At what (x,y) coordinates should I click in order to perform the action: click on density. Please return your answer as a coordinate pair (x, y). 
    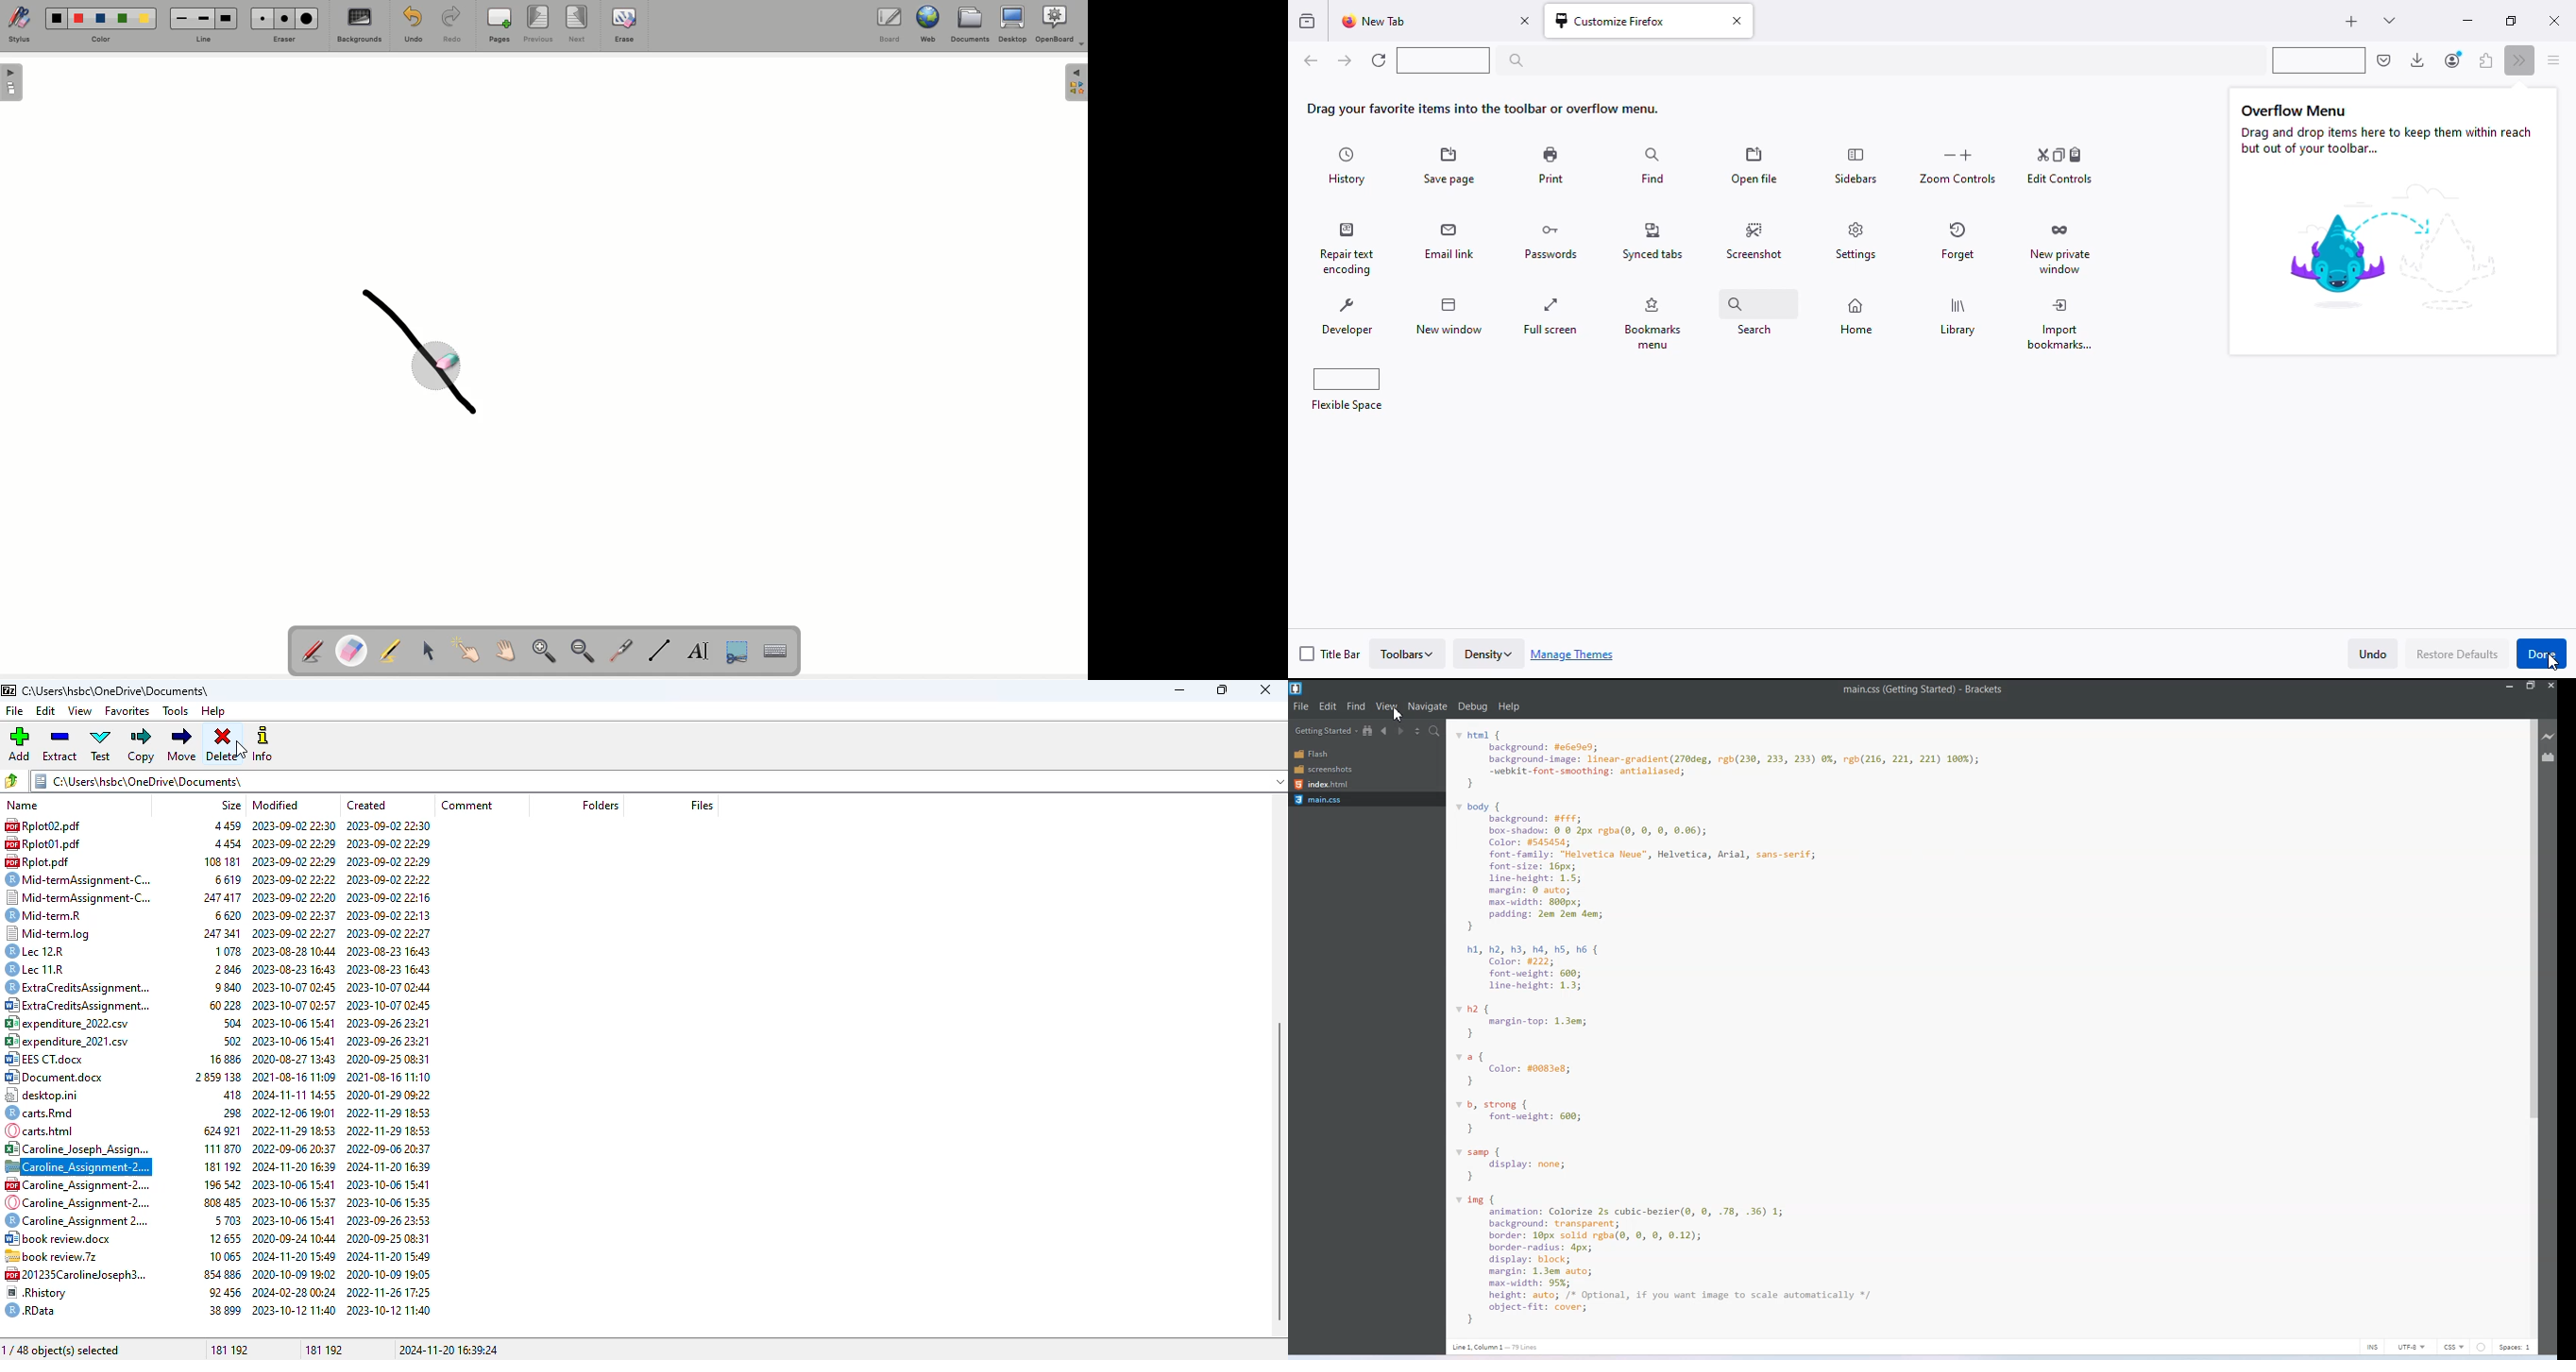
    Looking at the image, I should click on (1487, 654).